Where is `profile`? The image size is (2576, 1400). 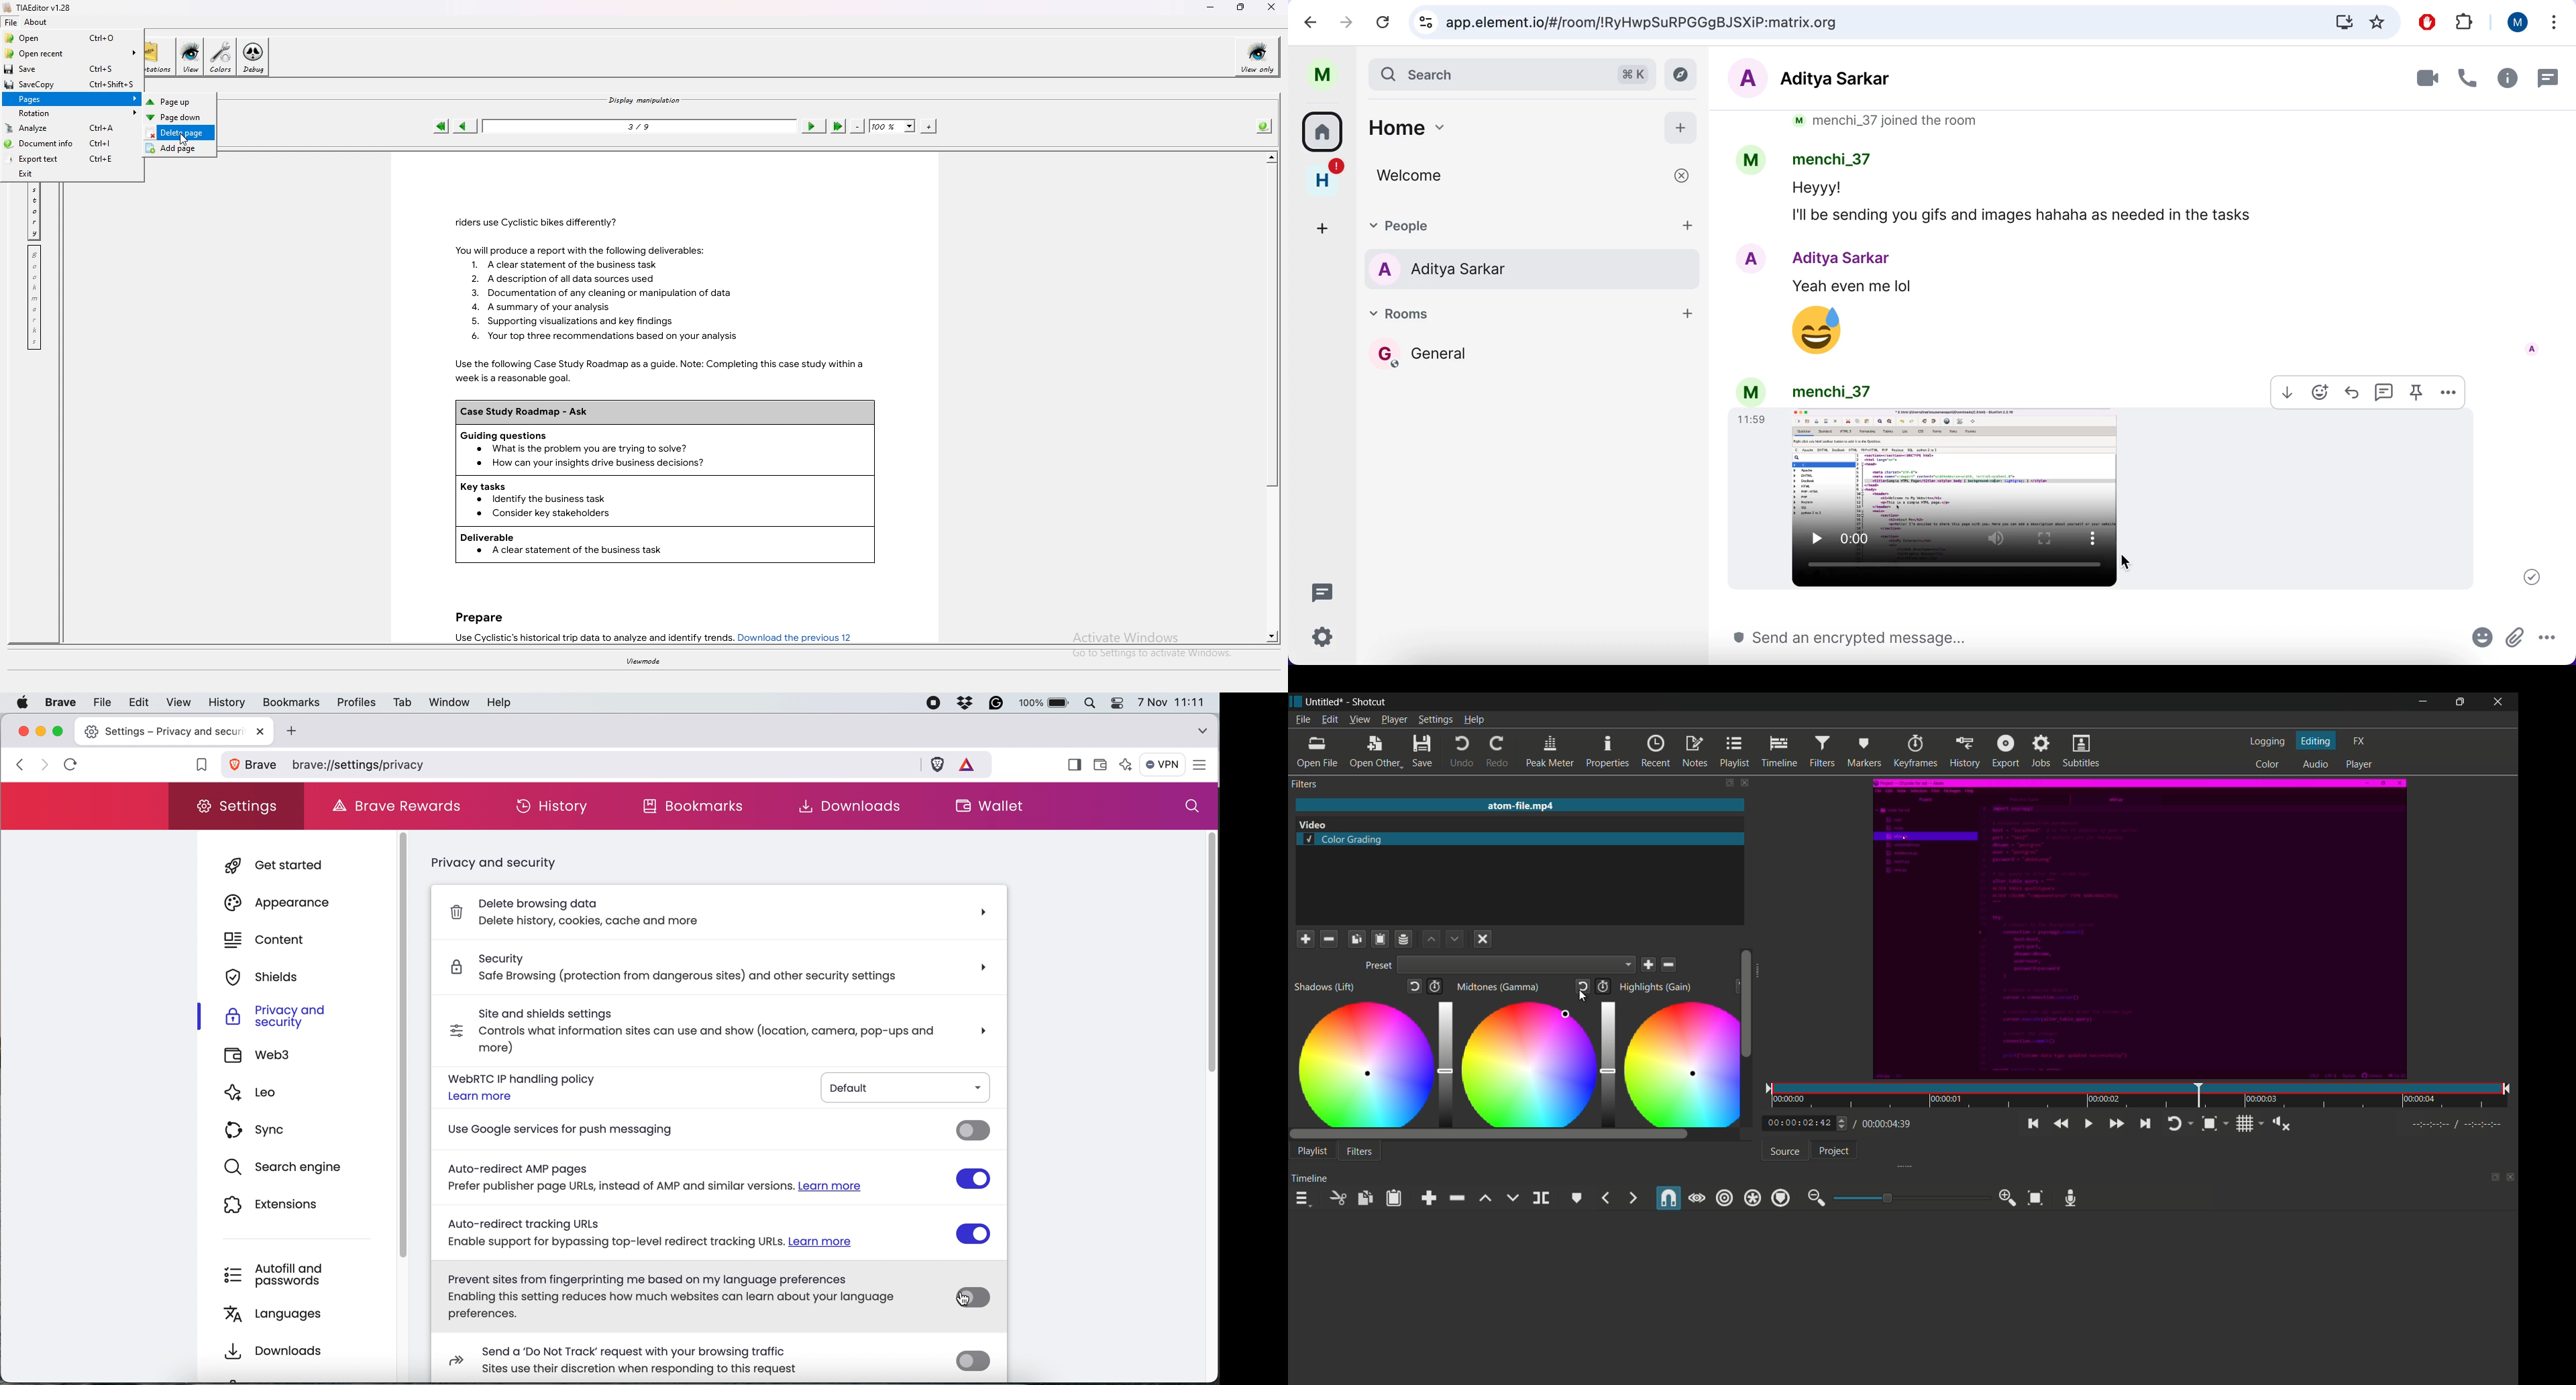 profile is located at coordinates (1326, 72).